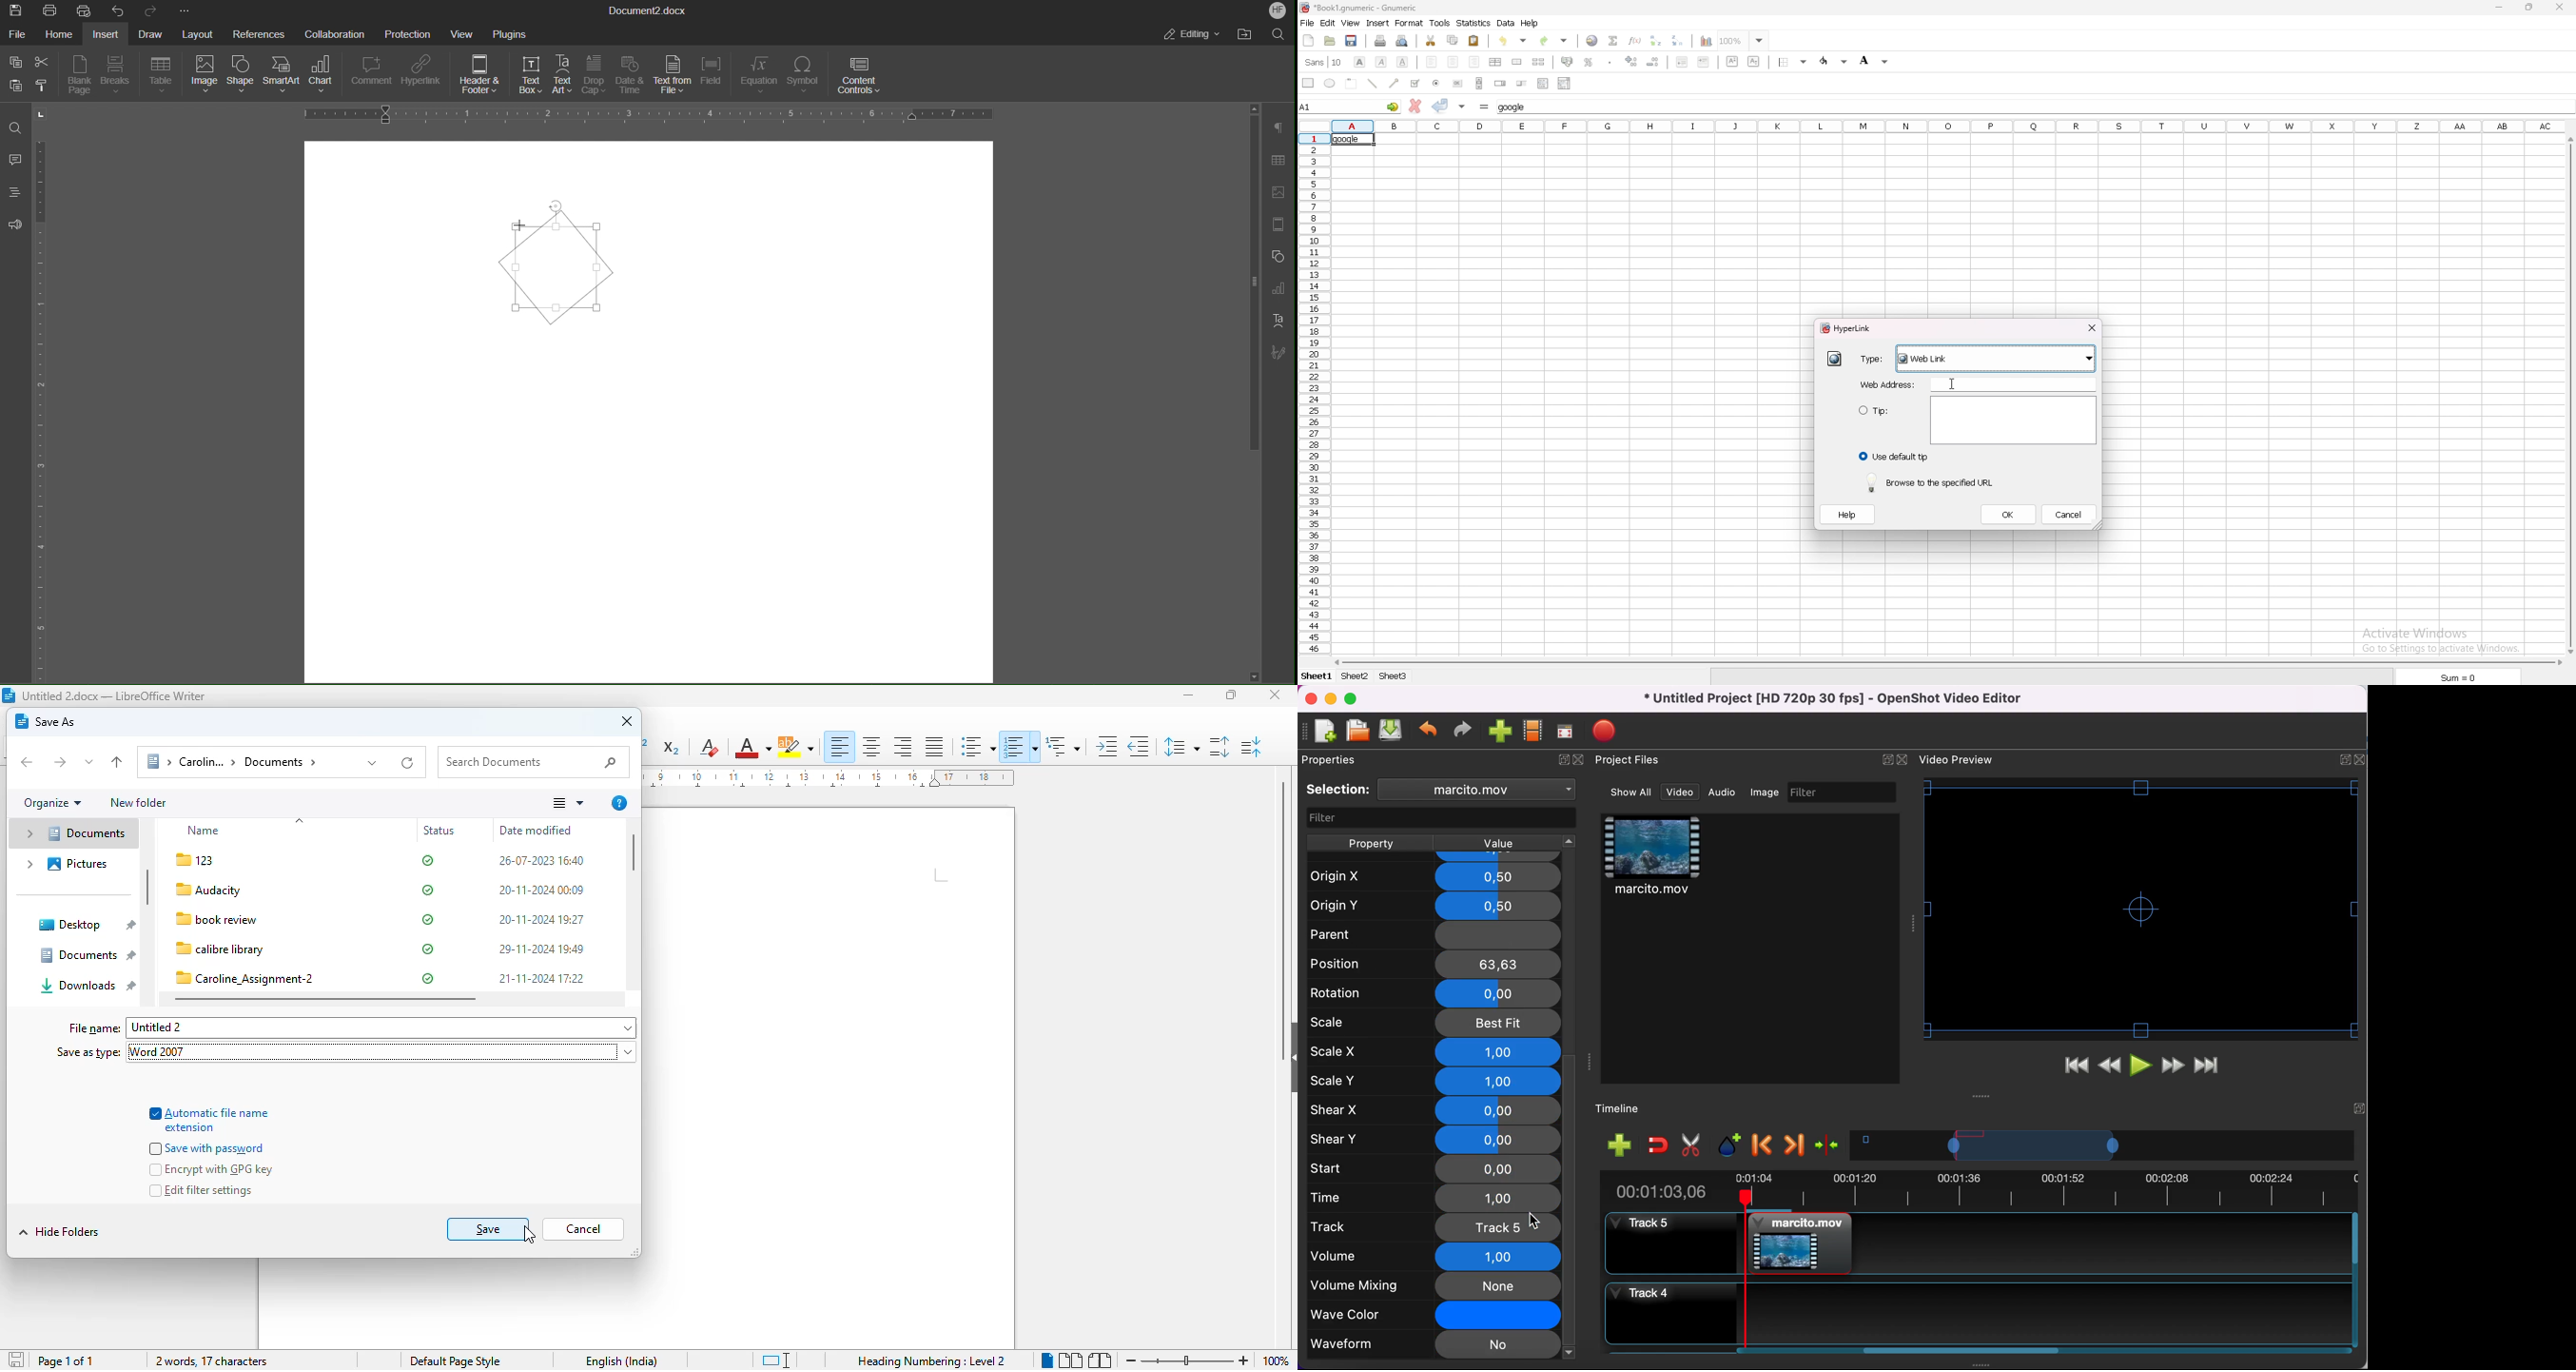  I want to click on cursor, so click(530, 1235).